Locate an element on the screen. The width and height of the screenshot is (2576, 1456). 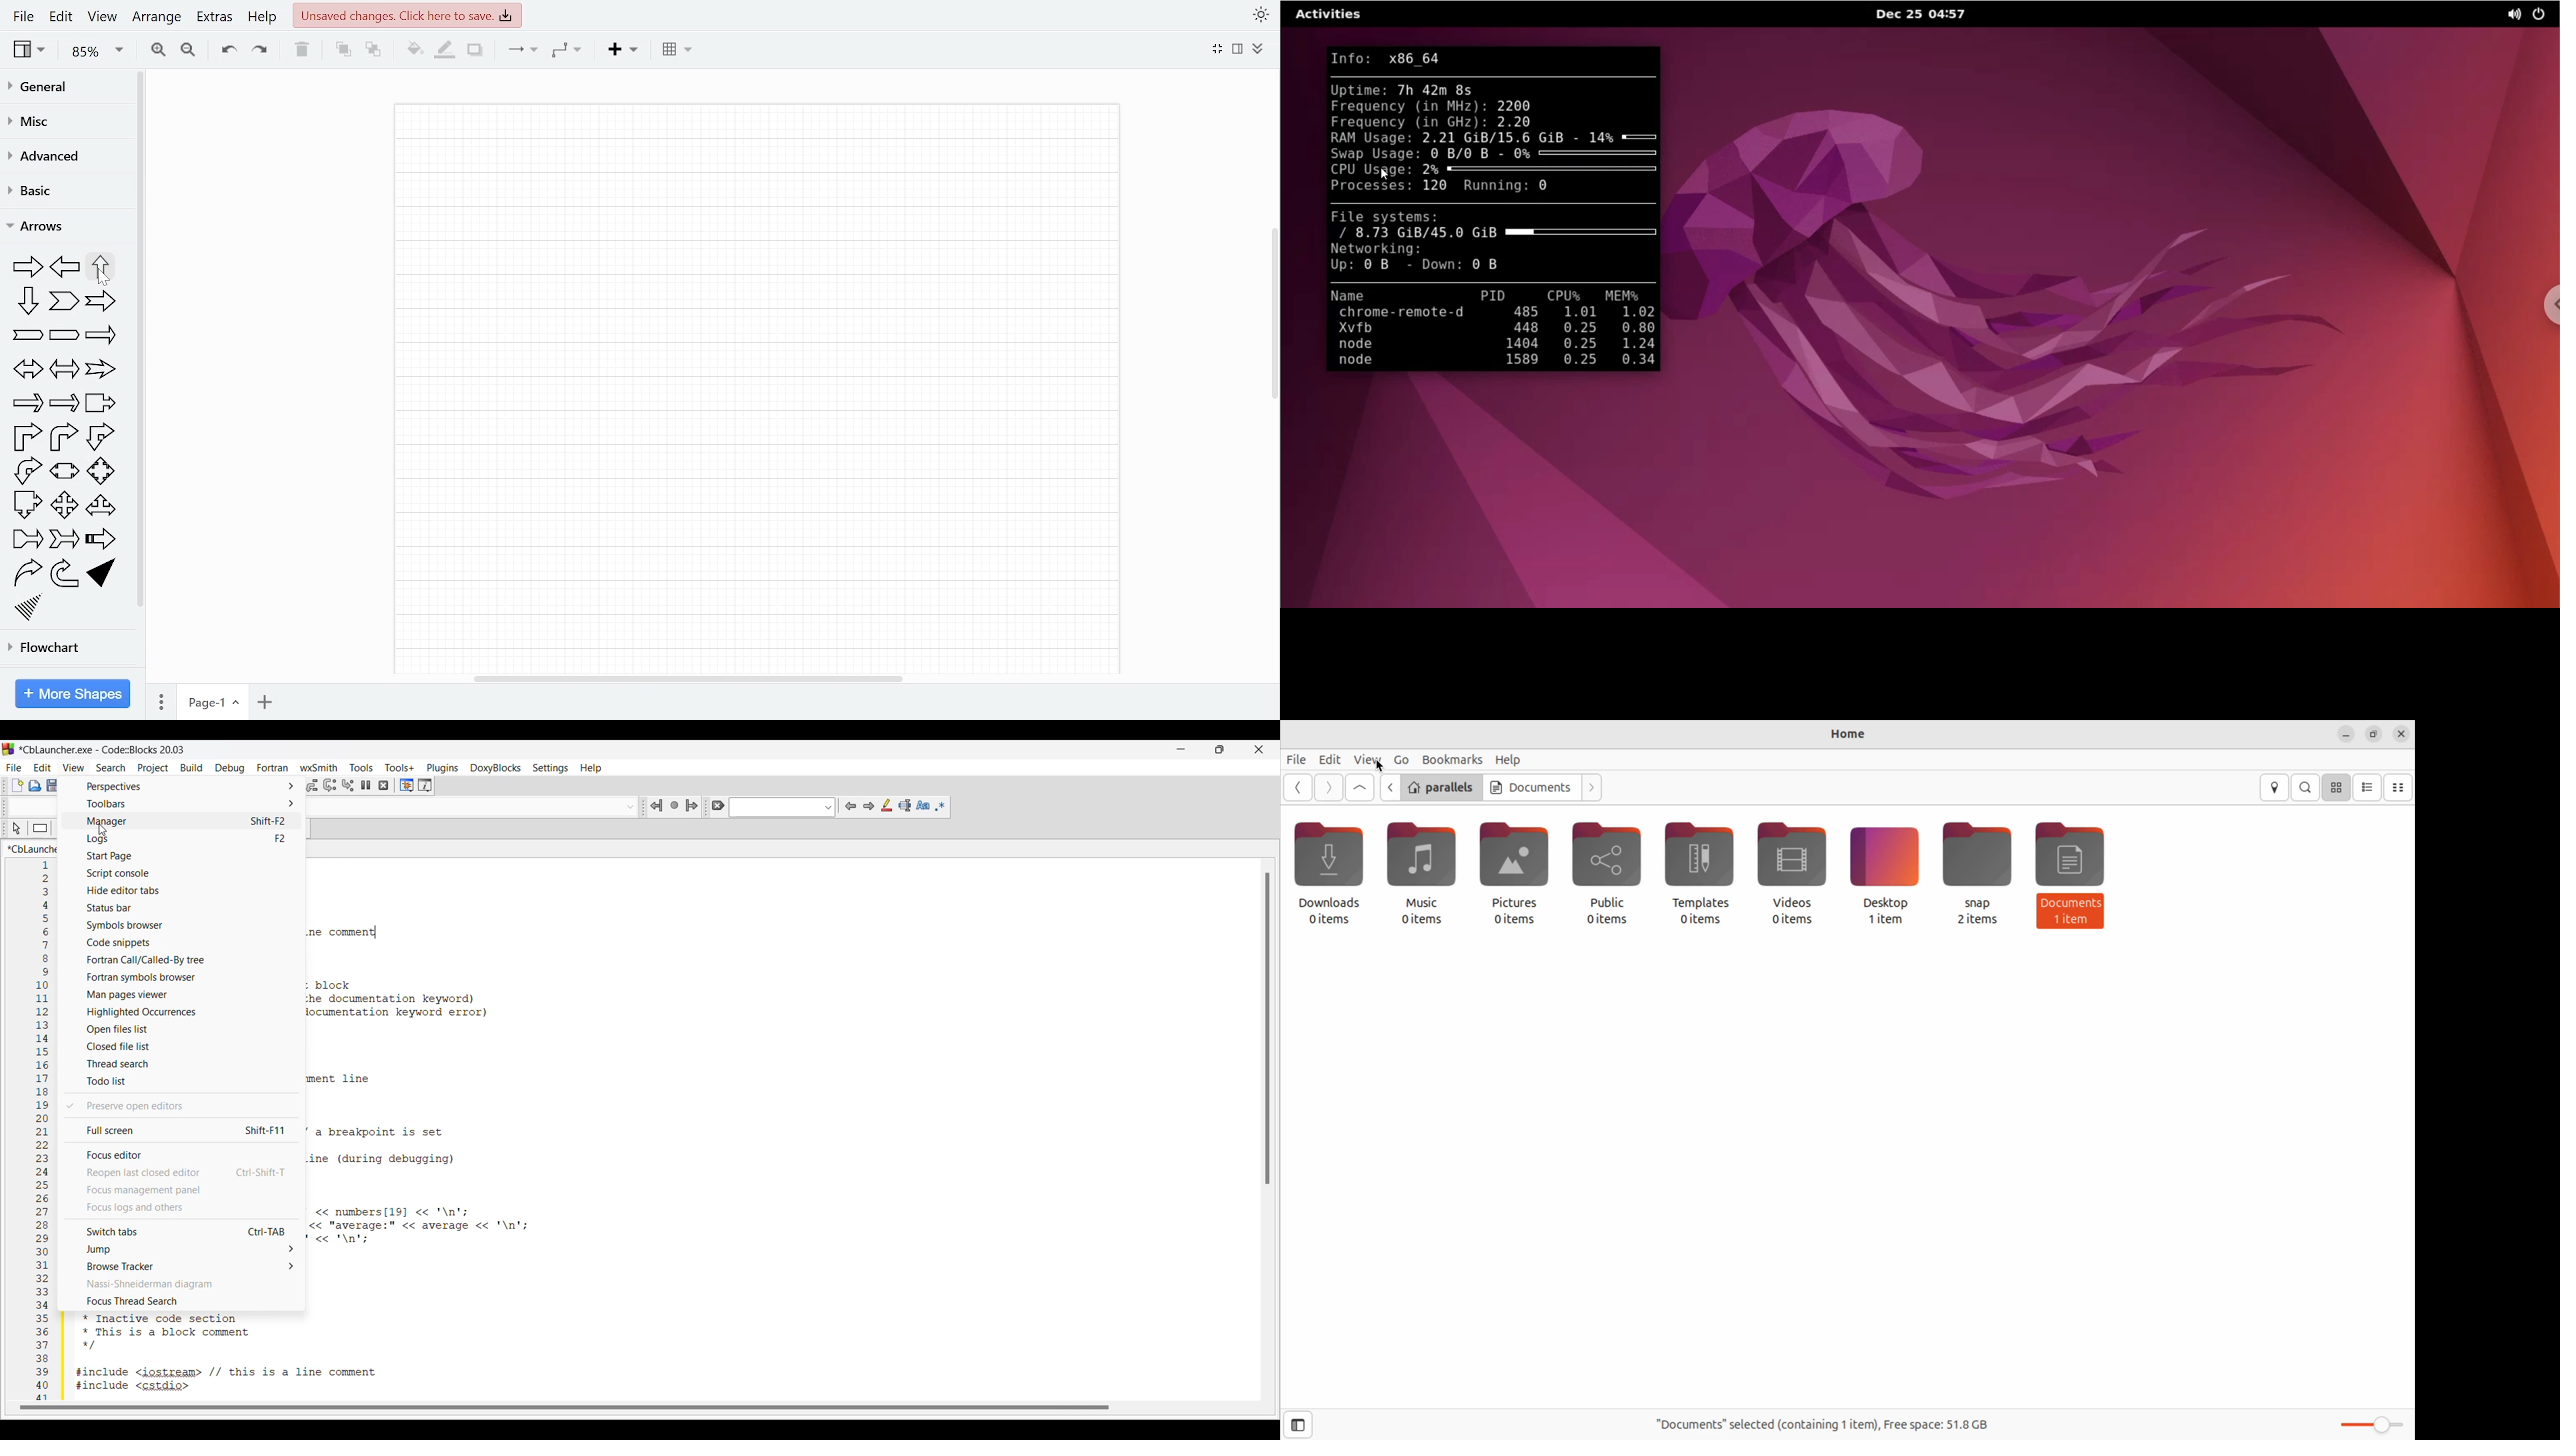
Public is located at coordinates (1609, 861).